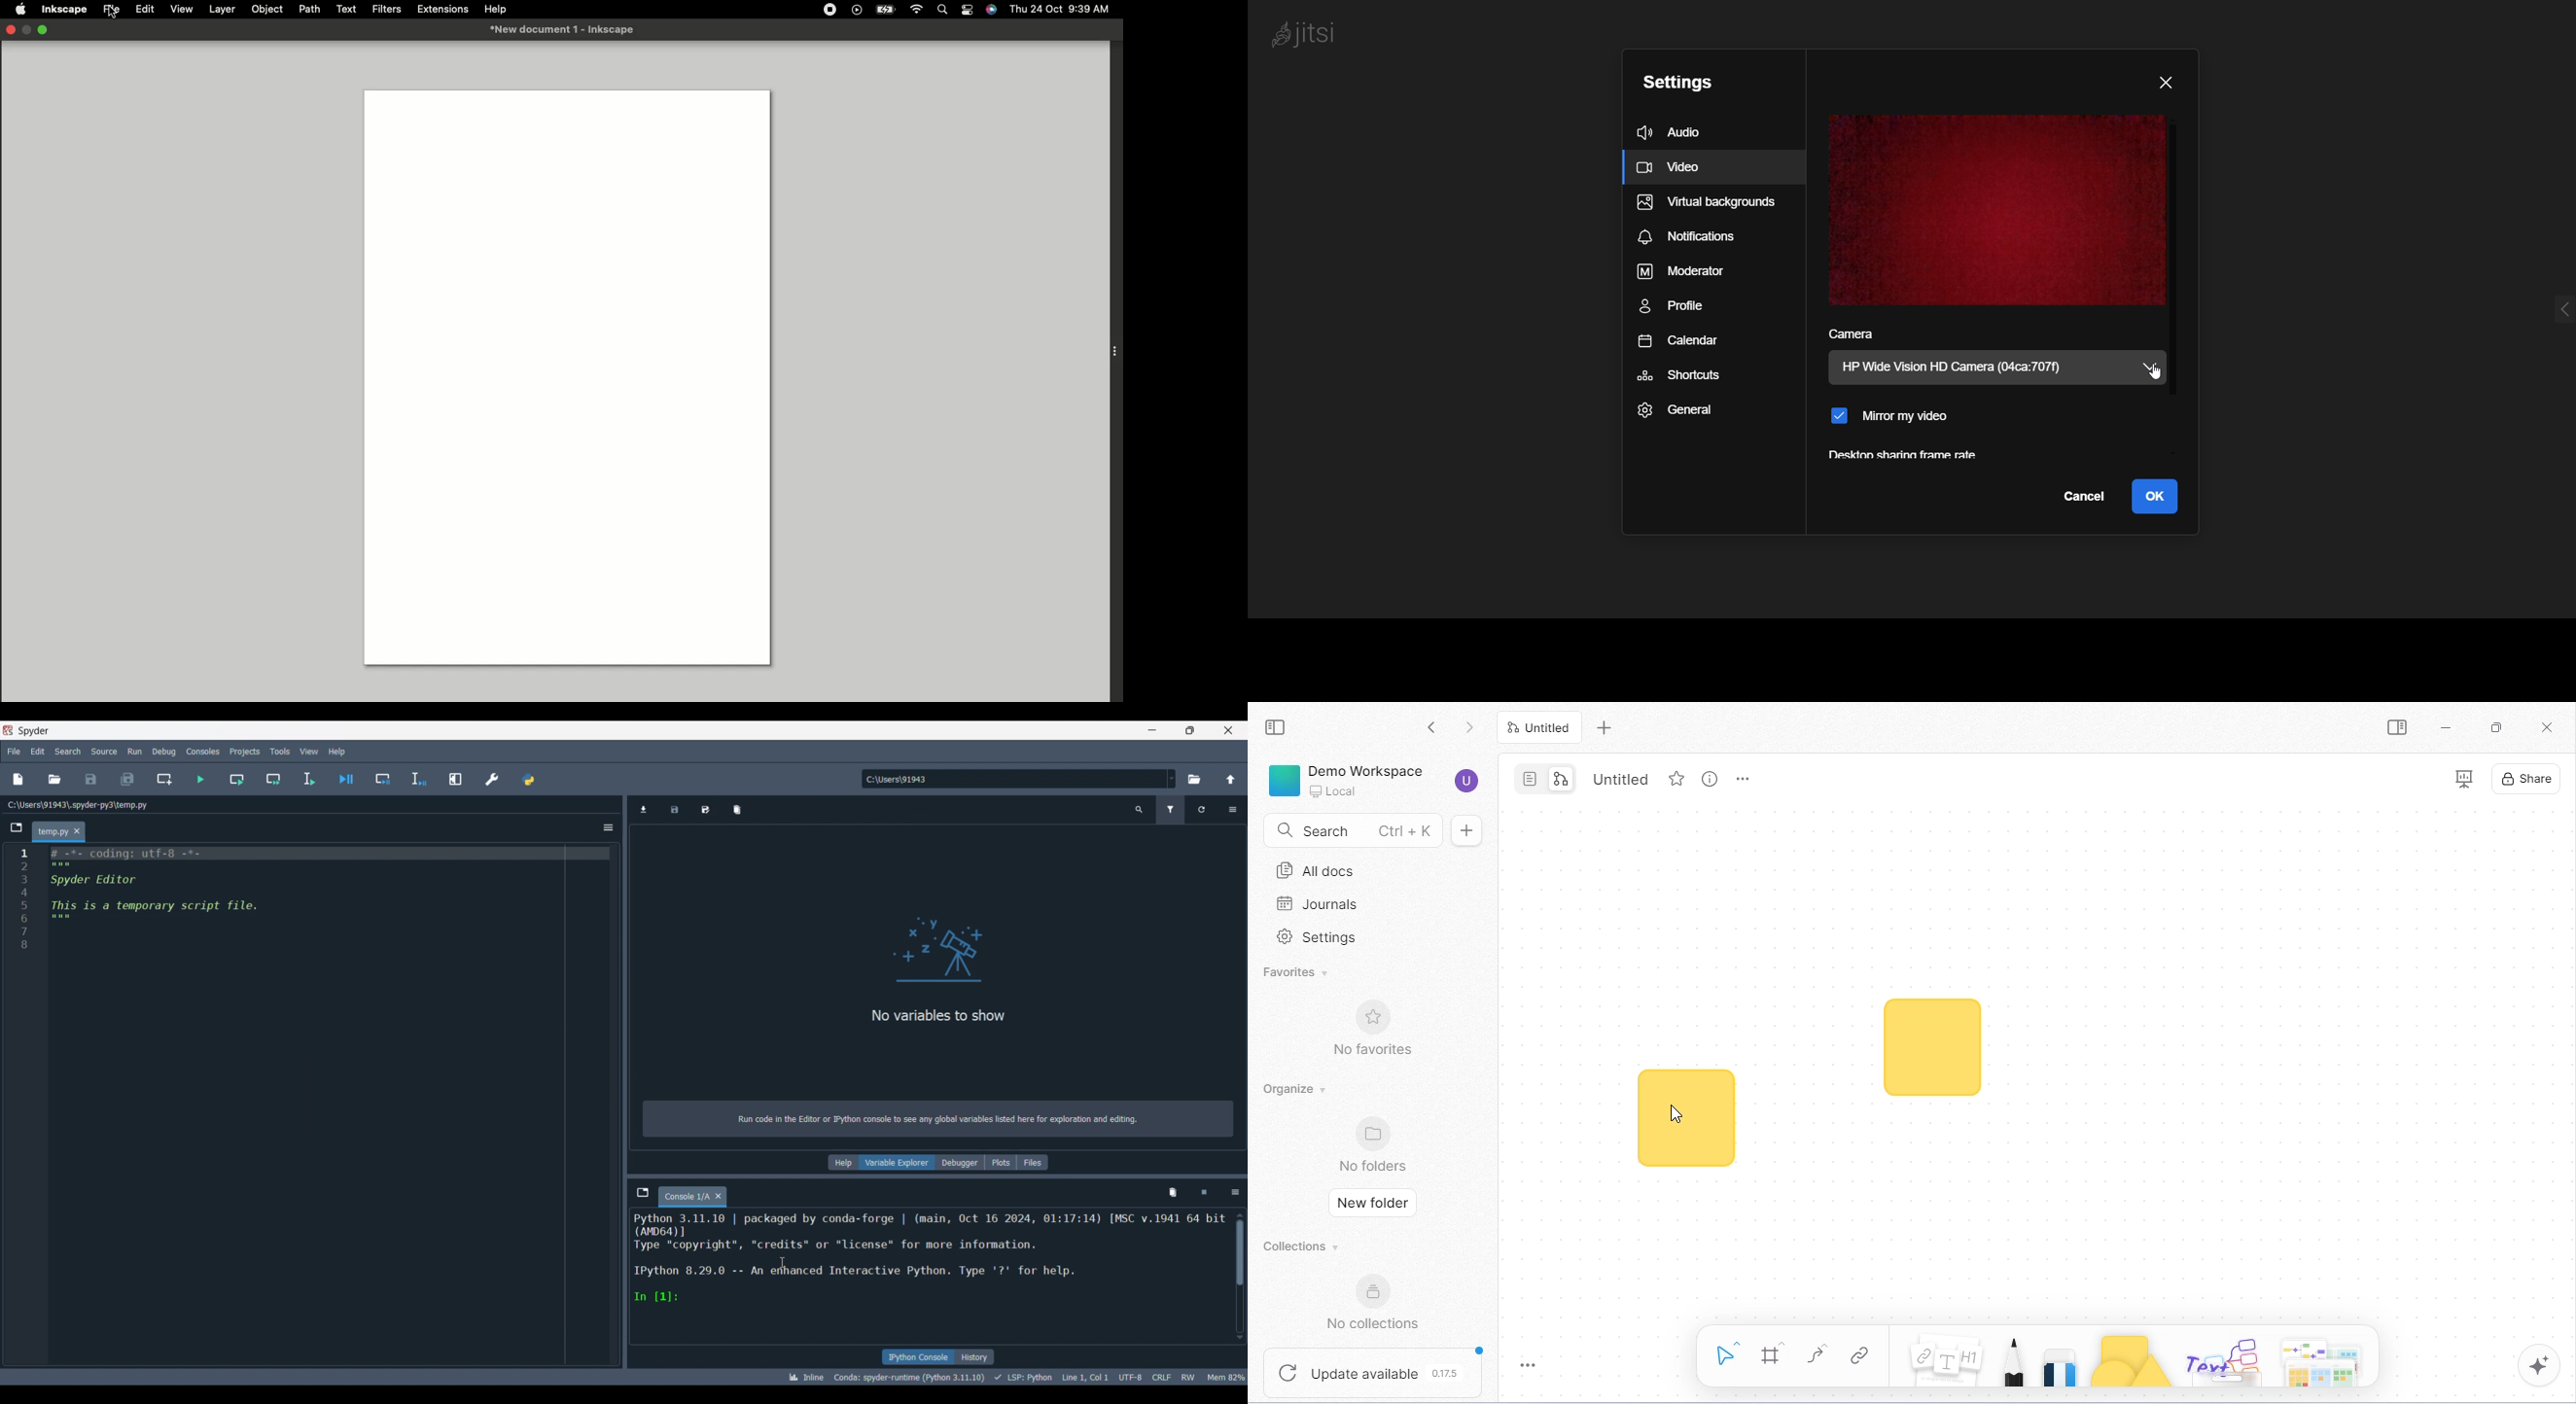 This screenshot has width=2576, height=1428. What do you see at coordinates (1195, 779) in the screenshot?
I see `Browse a default directory` at bounding box center [1195, 779].